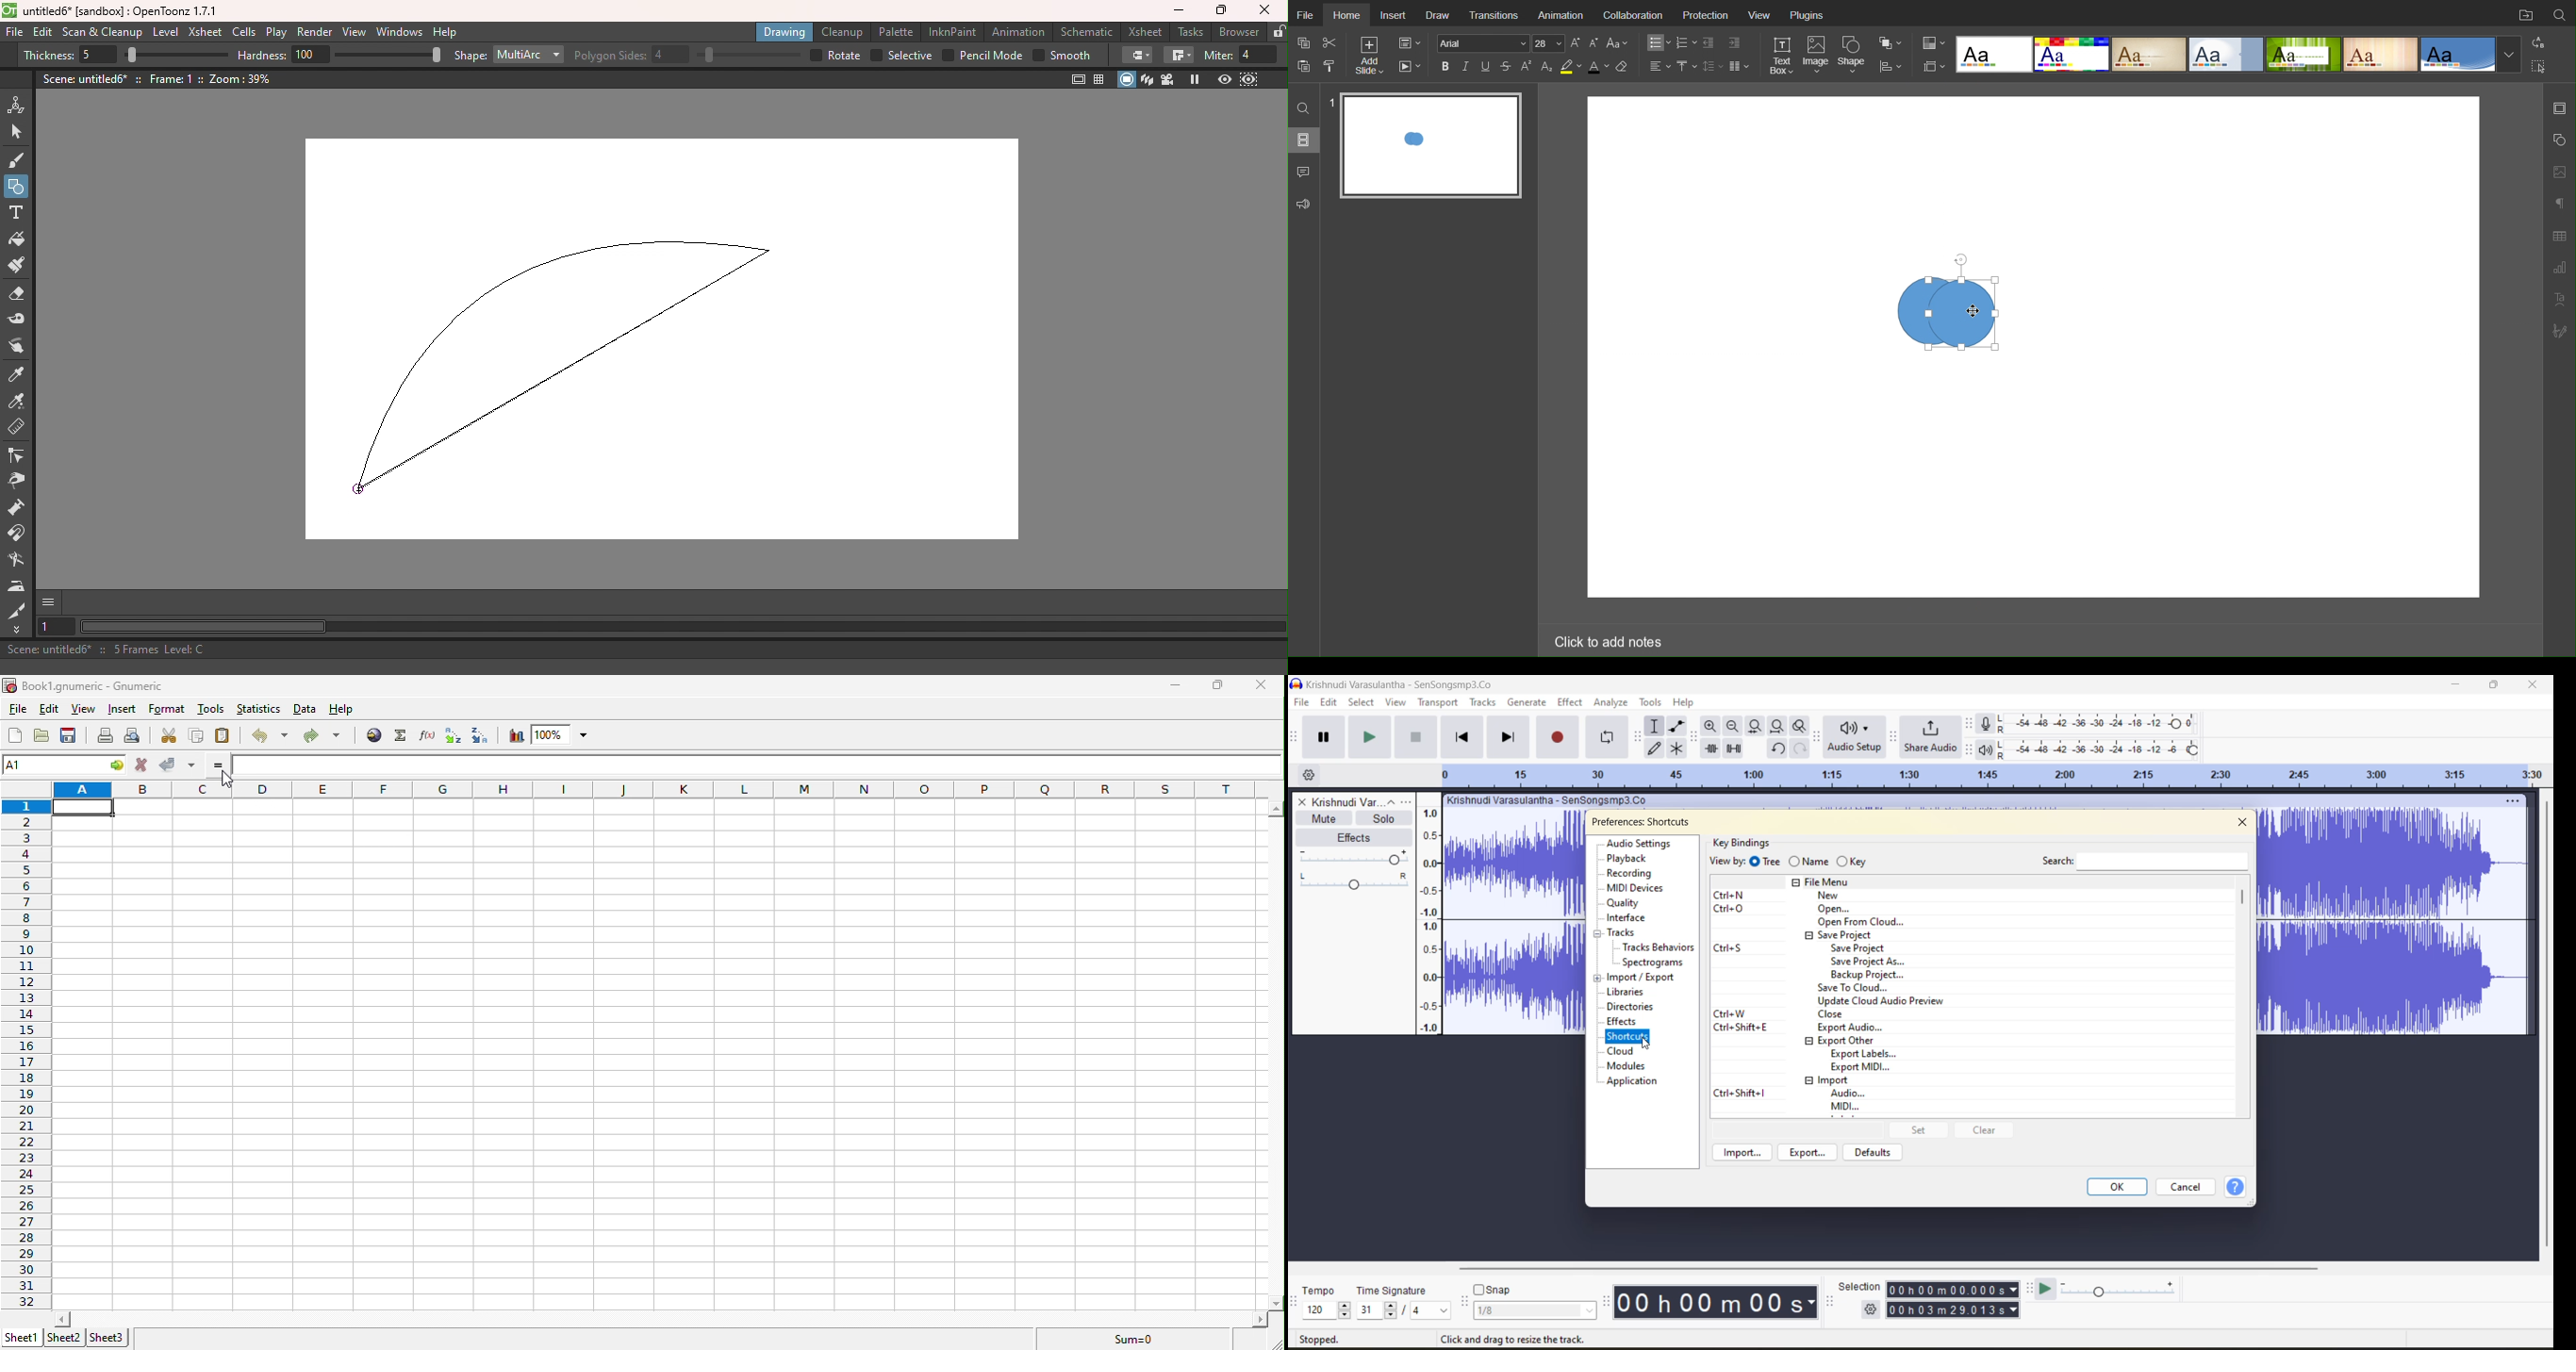  Describe the element at coordinates (1656, 748) in the screenshot. I see `draw tool` at that location.